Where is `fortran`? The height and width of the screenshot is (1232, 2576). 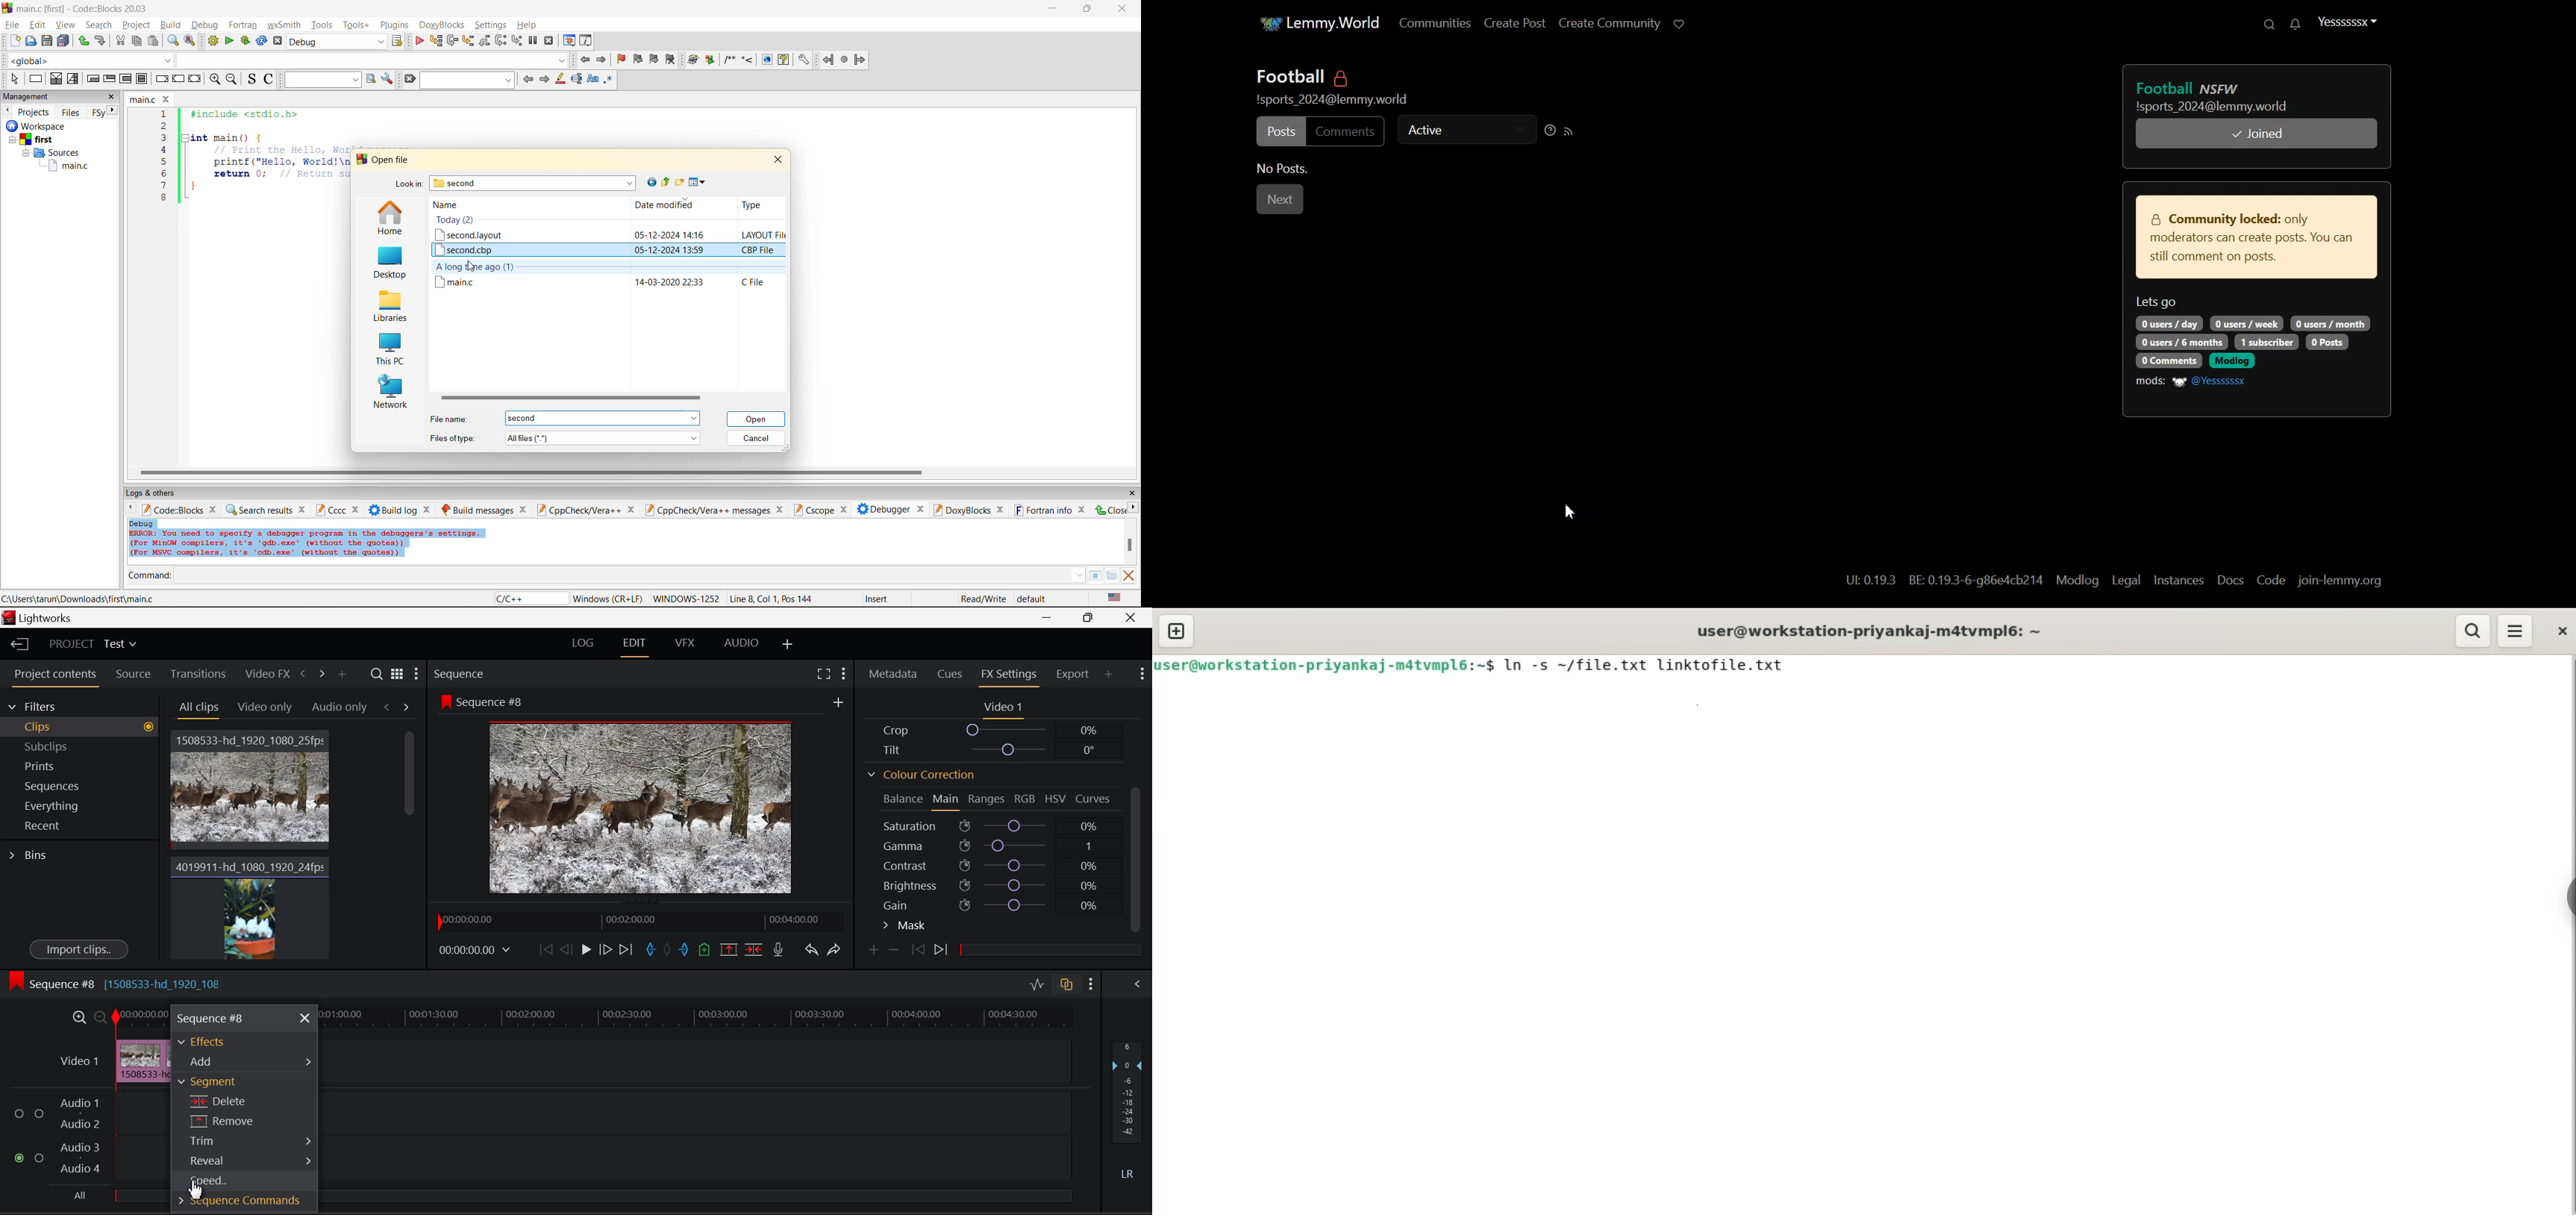 fortran is located at coordinates (243, 25).